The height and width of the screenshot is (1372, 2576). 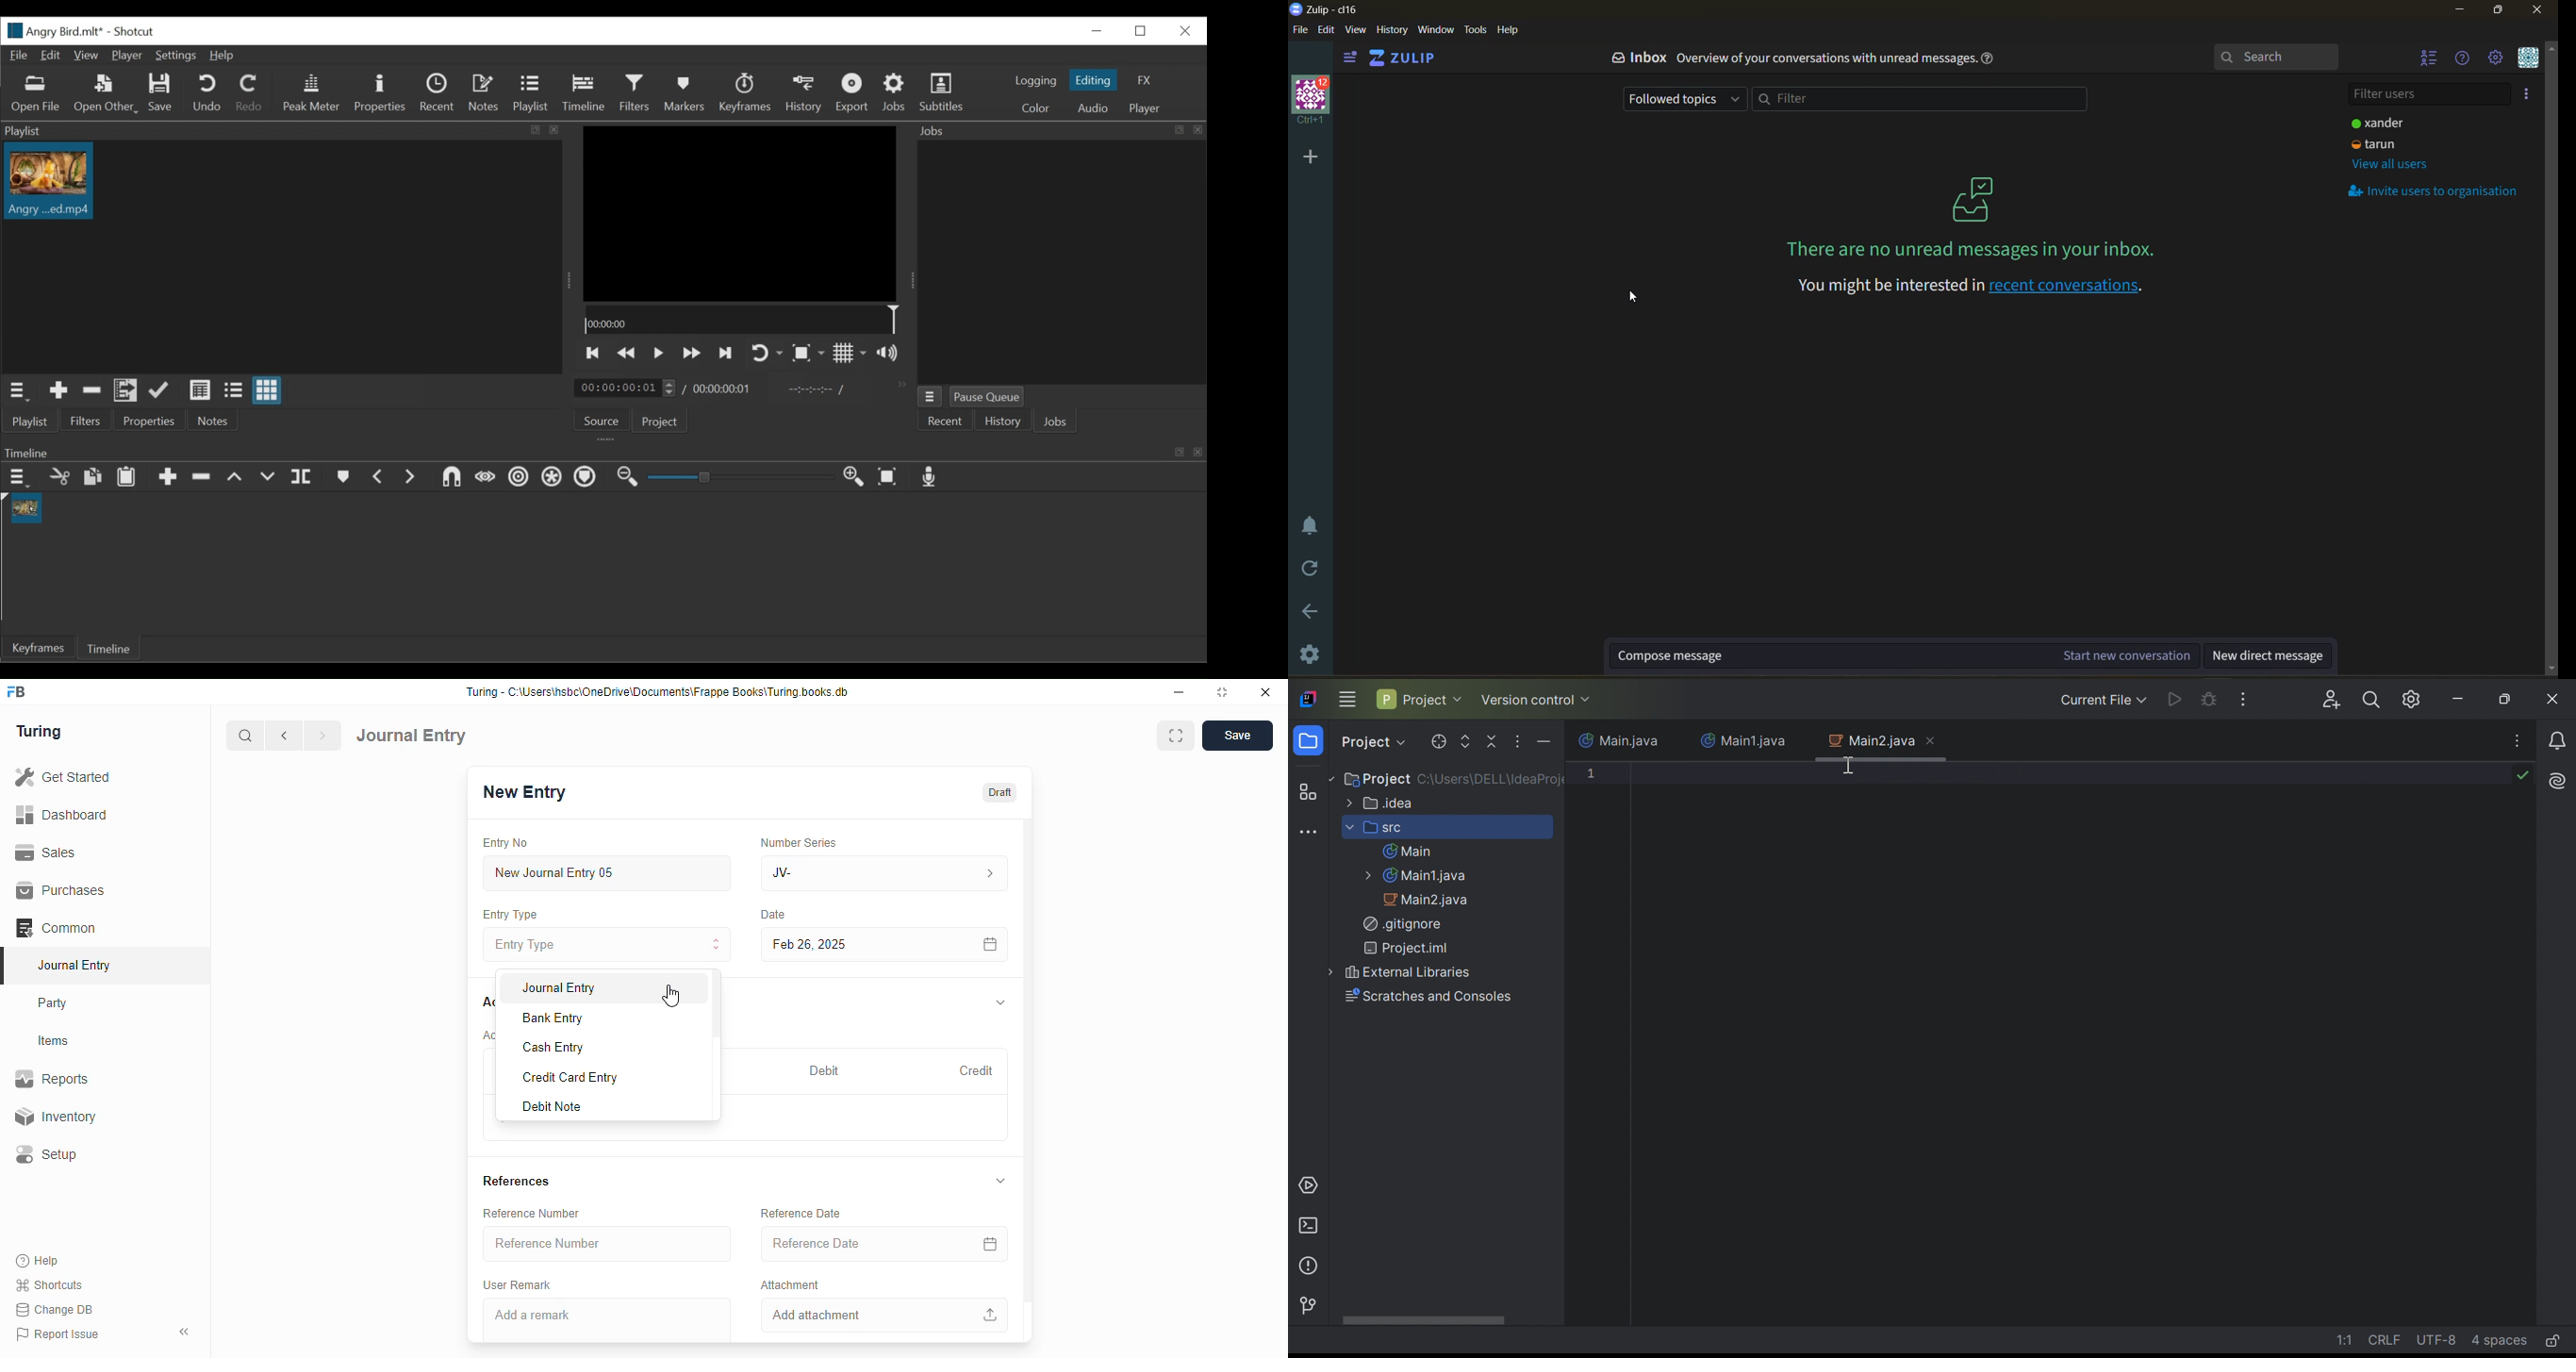 What do you see at coordinates (1237, 736) in the screenshot?
I see `save` at bounding box center [1237, 736].